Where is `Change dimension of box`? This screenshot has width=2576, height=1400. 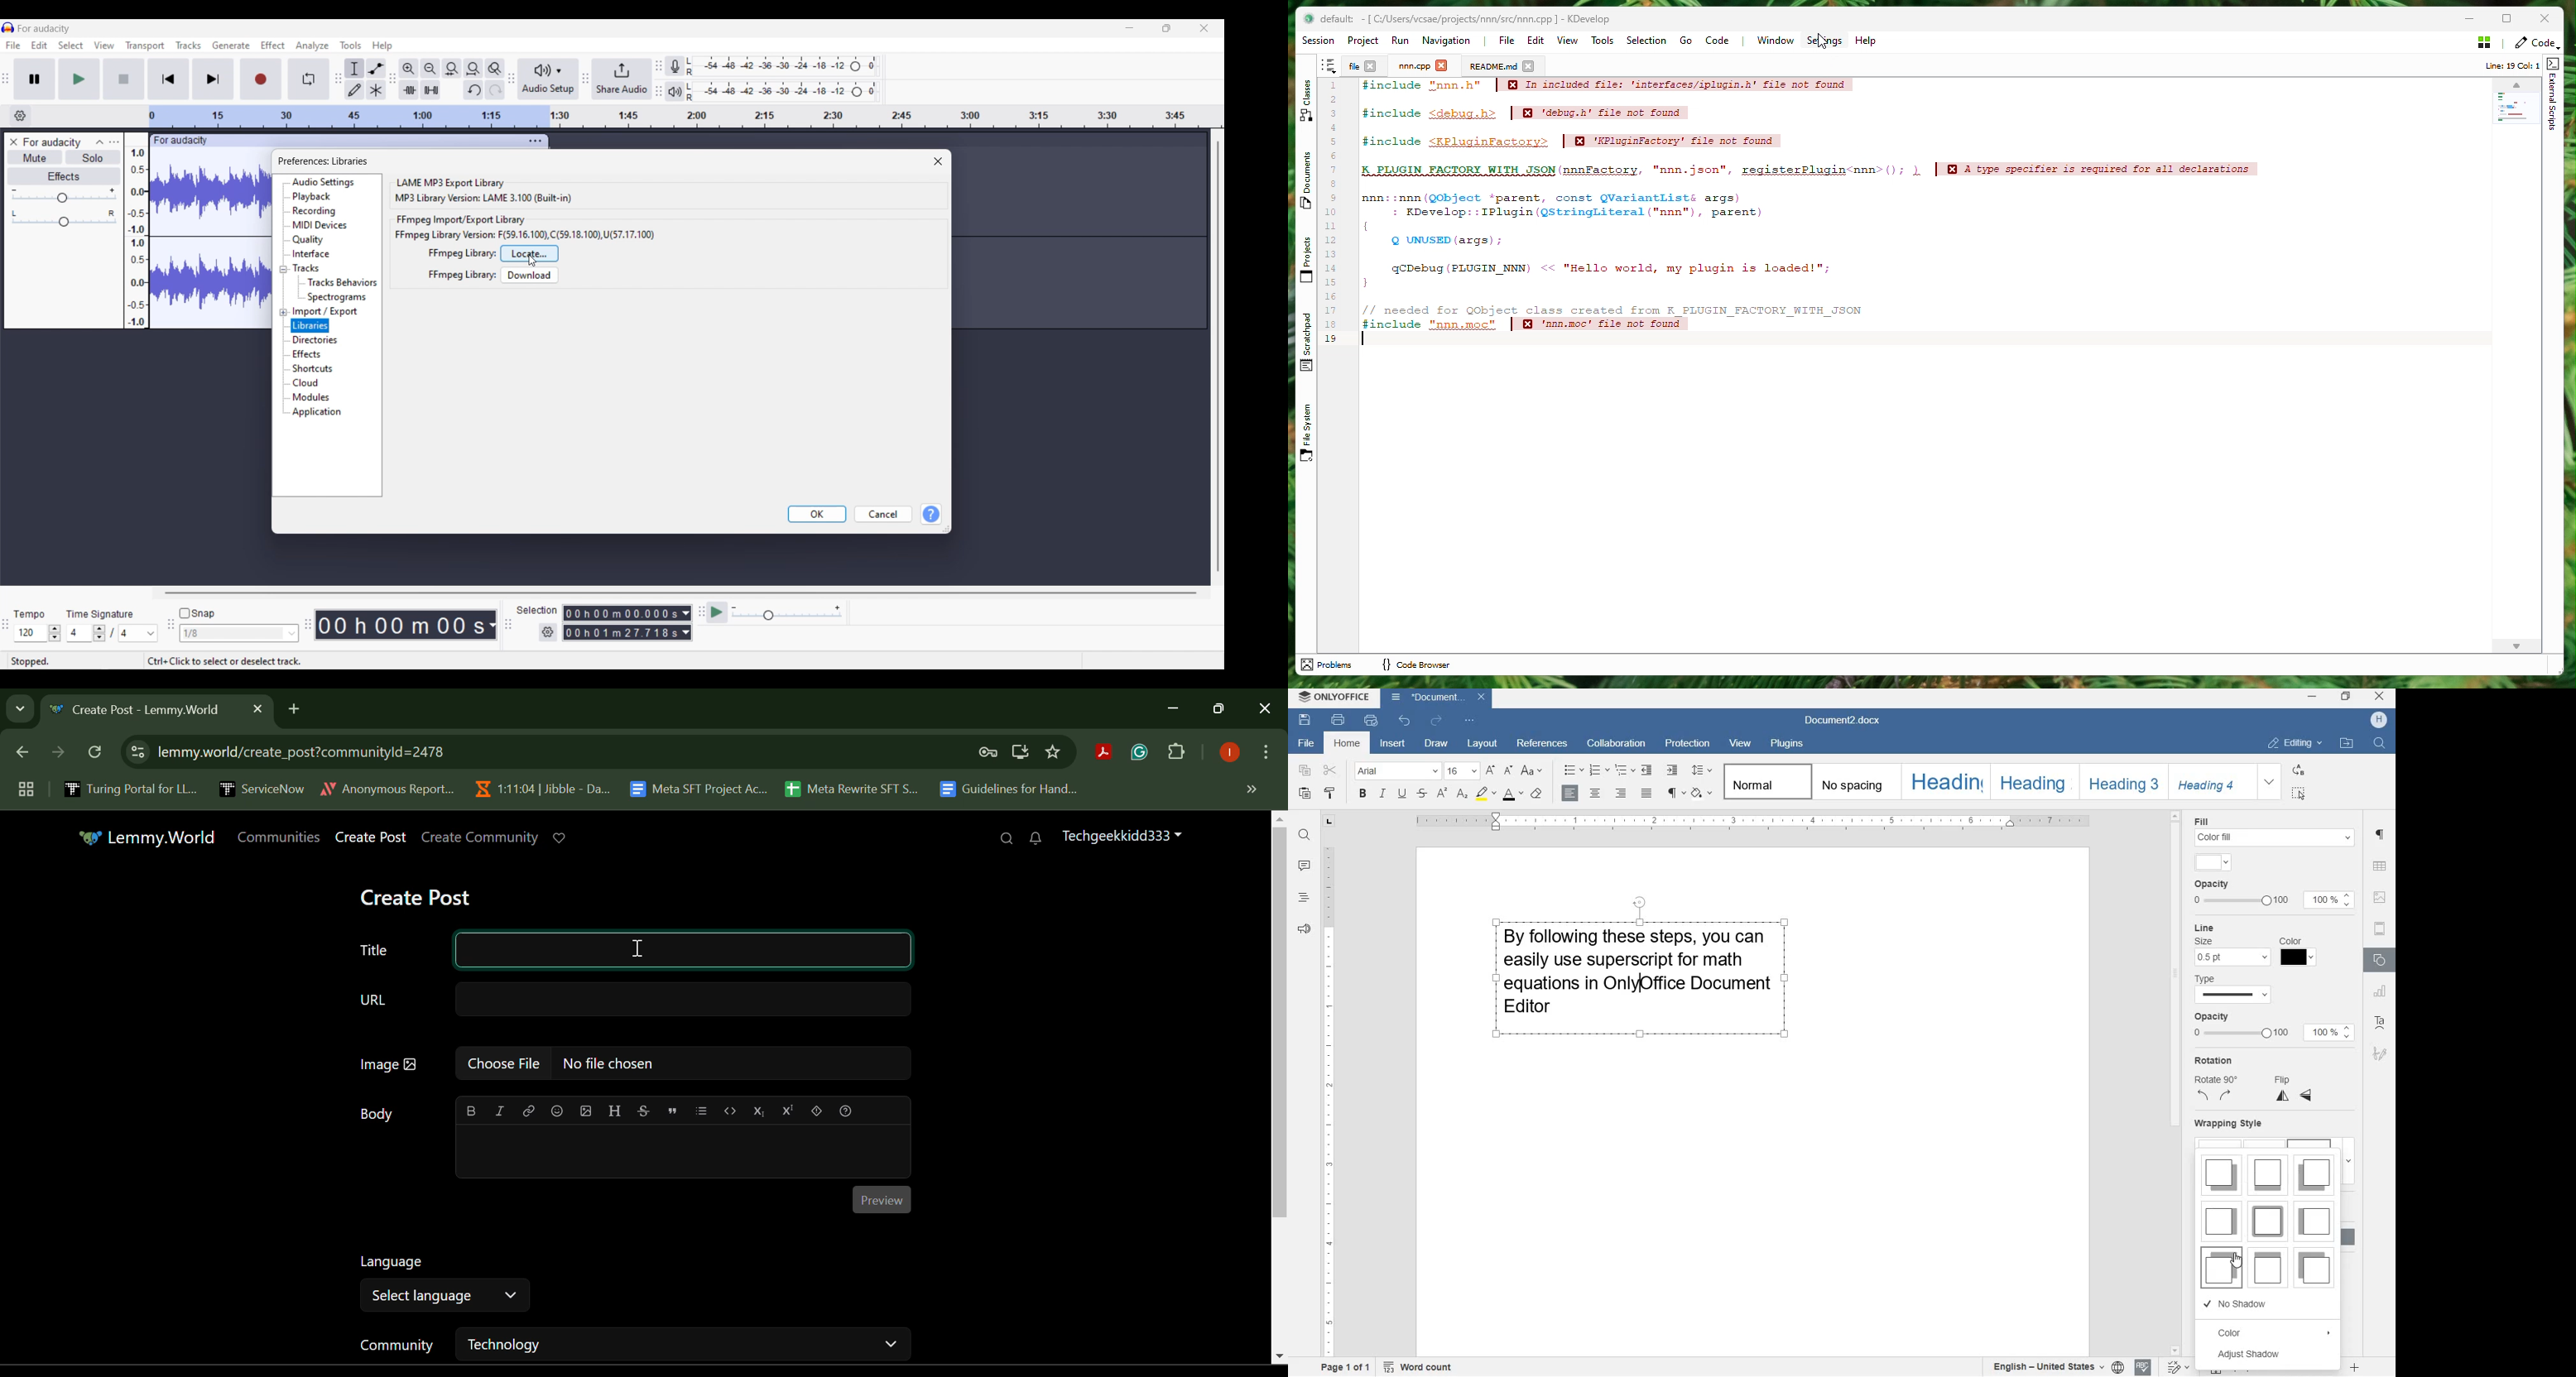 Change dimension of box is located at coordinates (946, 529).